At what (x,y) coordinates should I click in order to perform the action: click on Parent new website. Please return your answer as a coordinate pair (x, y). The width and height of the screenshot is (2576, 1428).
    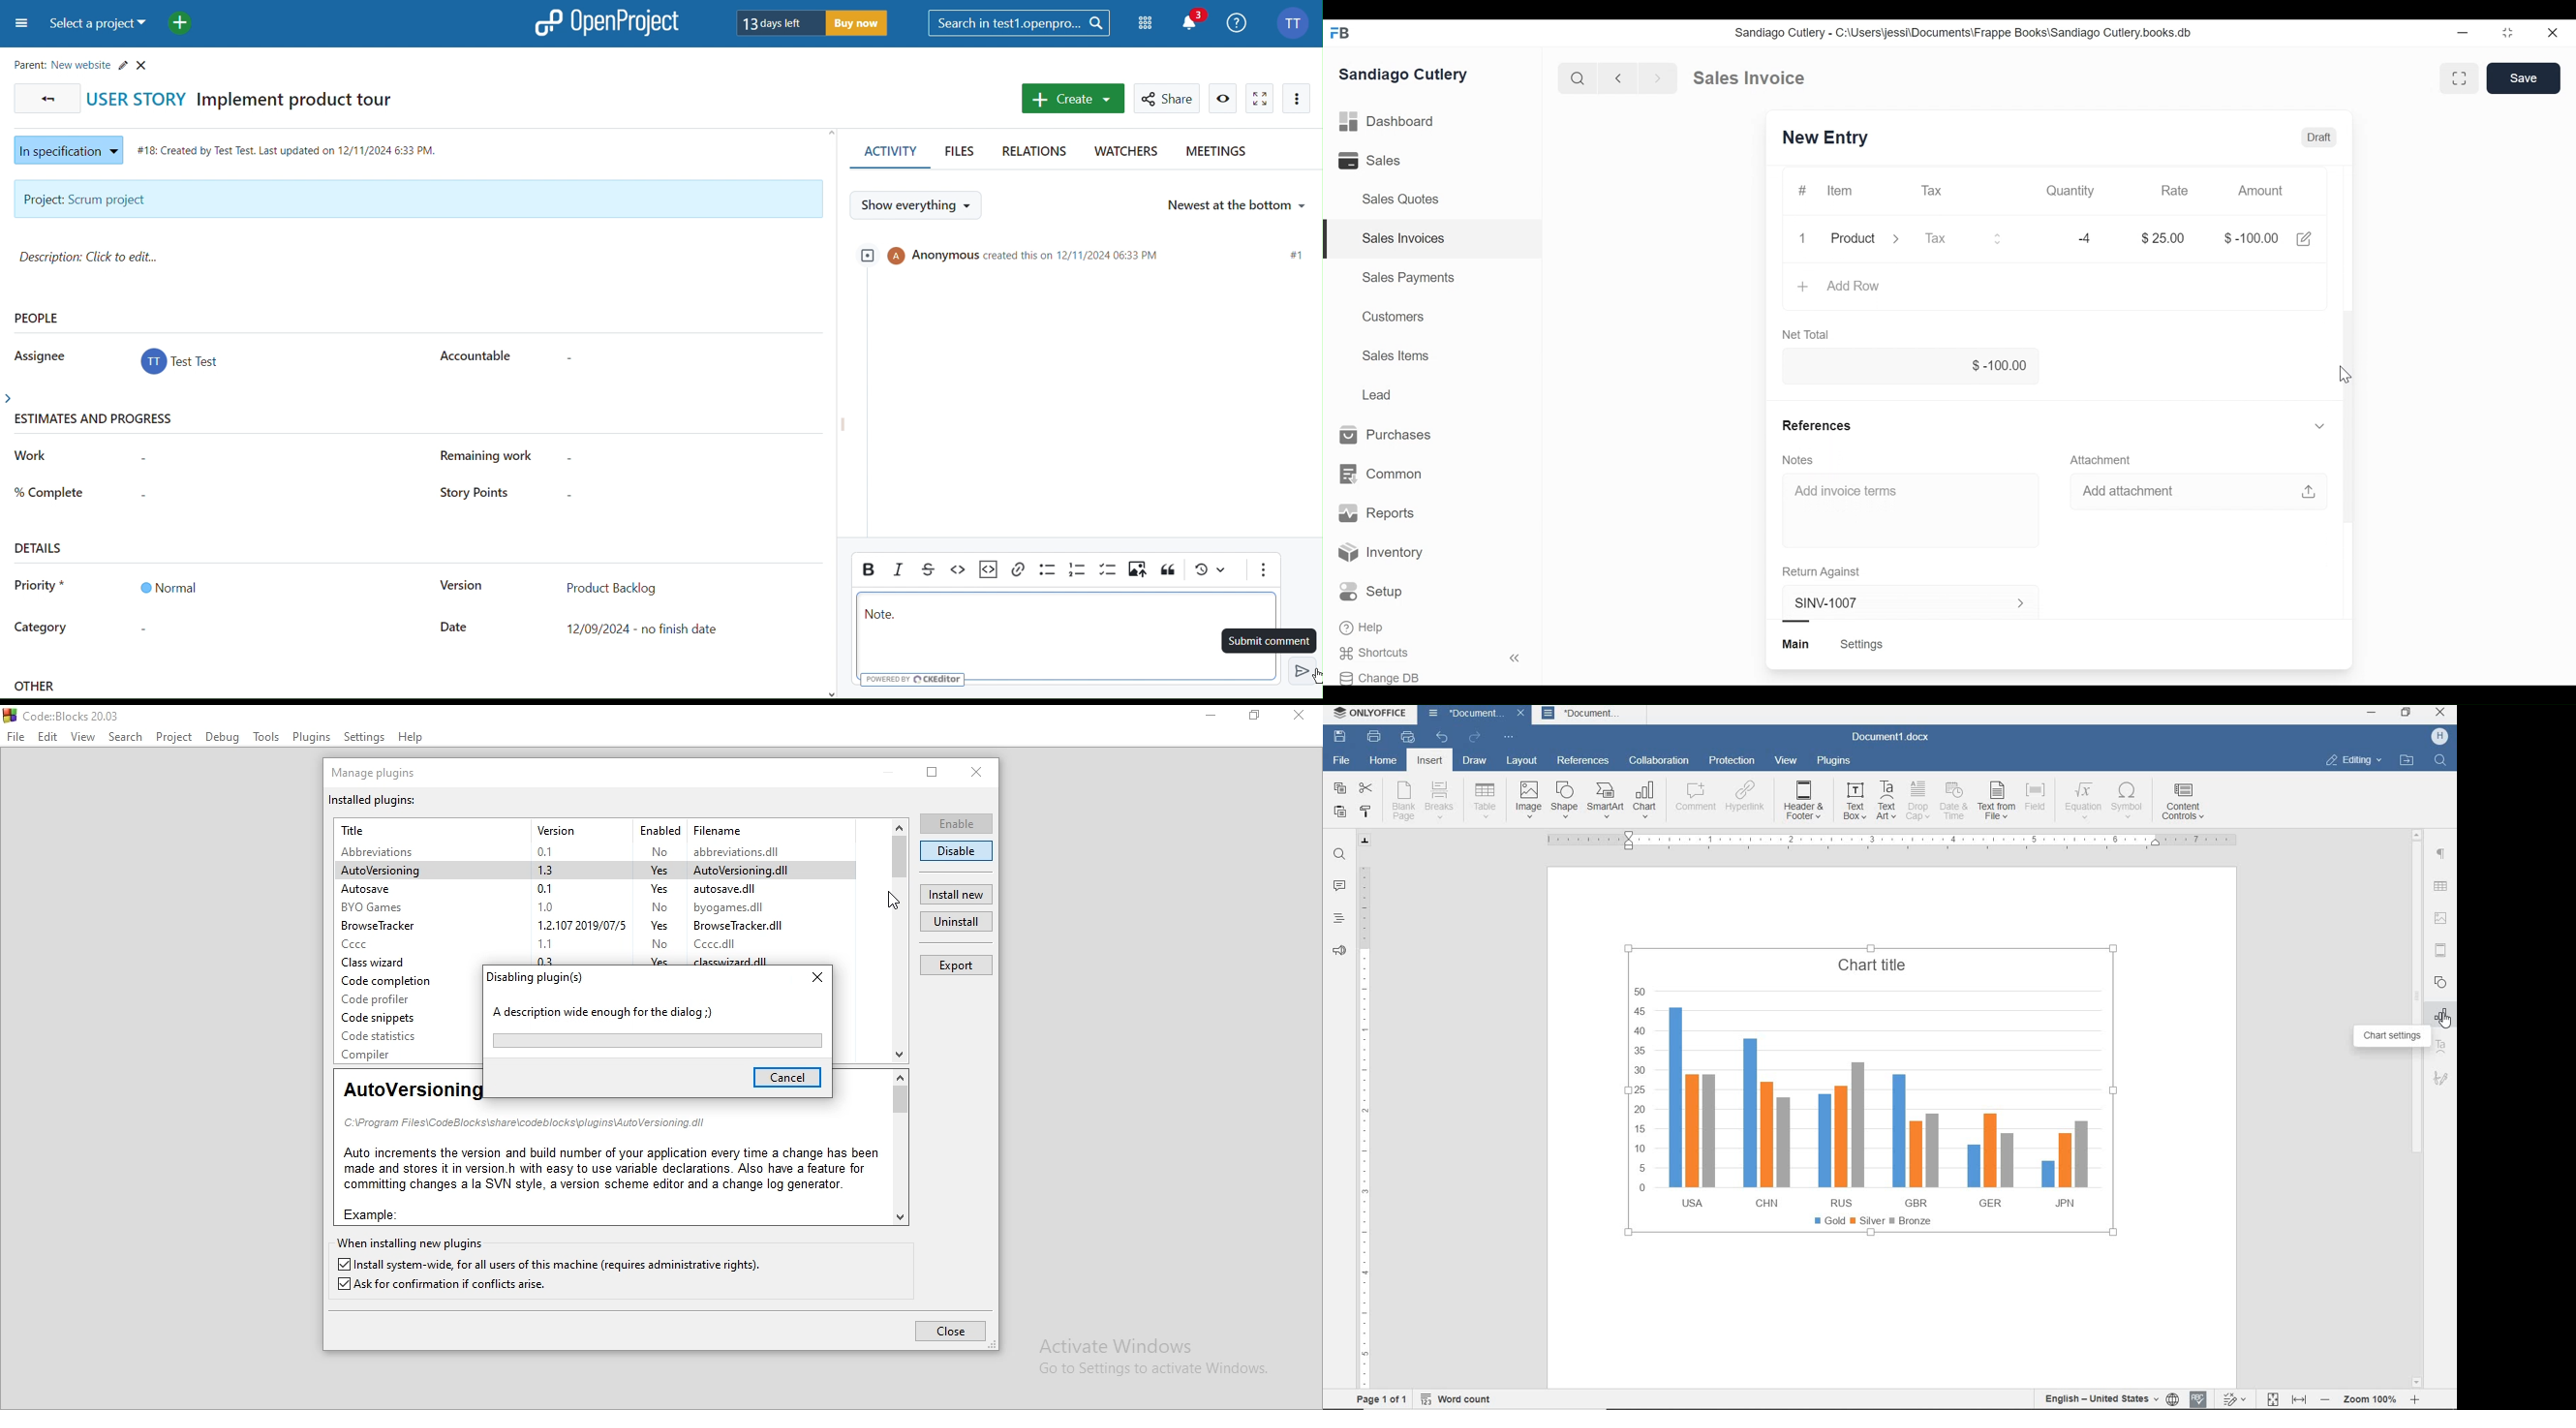
    Looking at the image, I should click on (84, 62).